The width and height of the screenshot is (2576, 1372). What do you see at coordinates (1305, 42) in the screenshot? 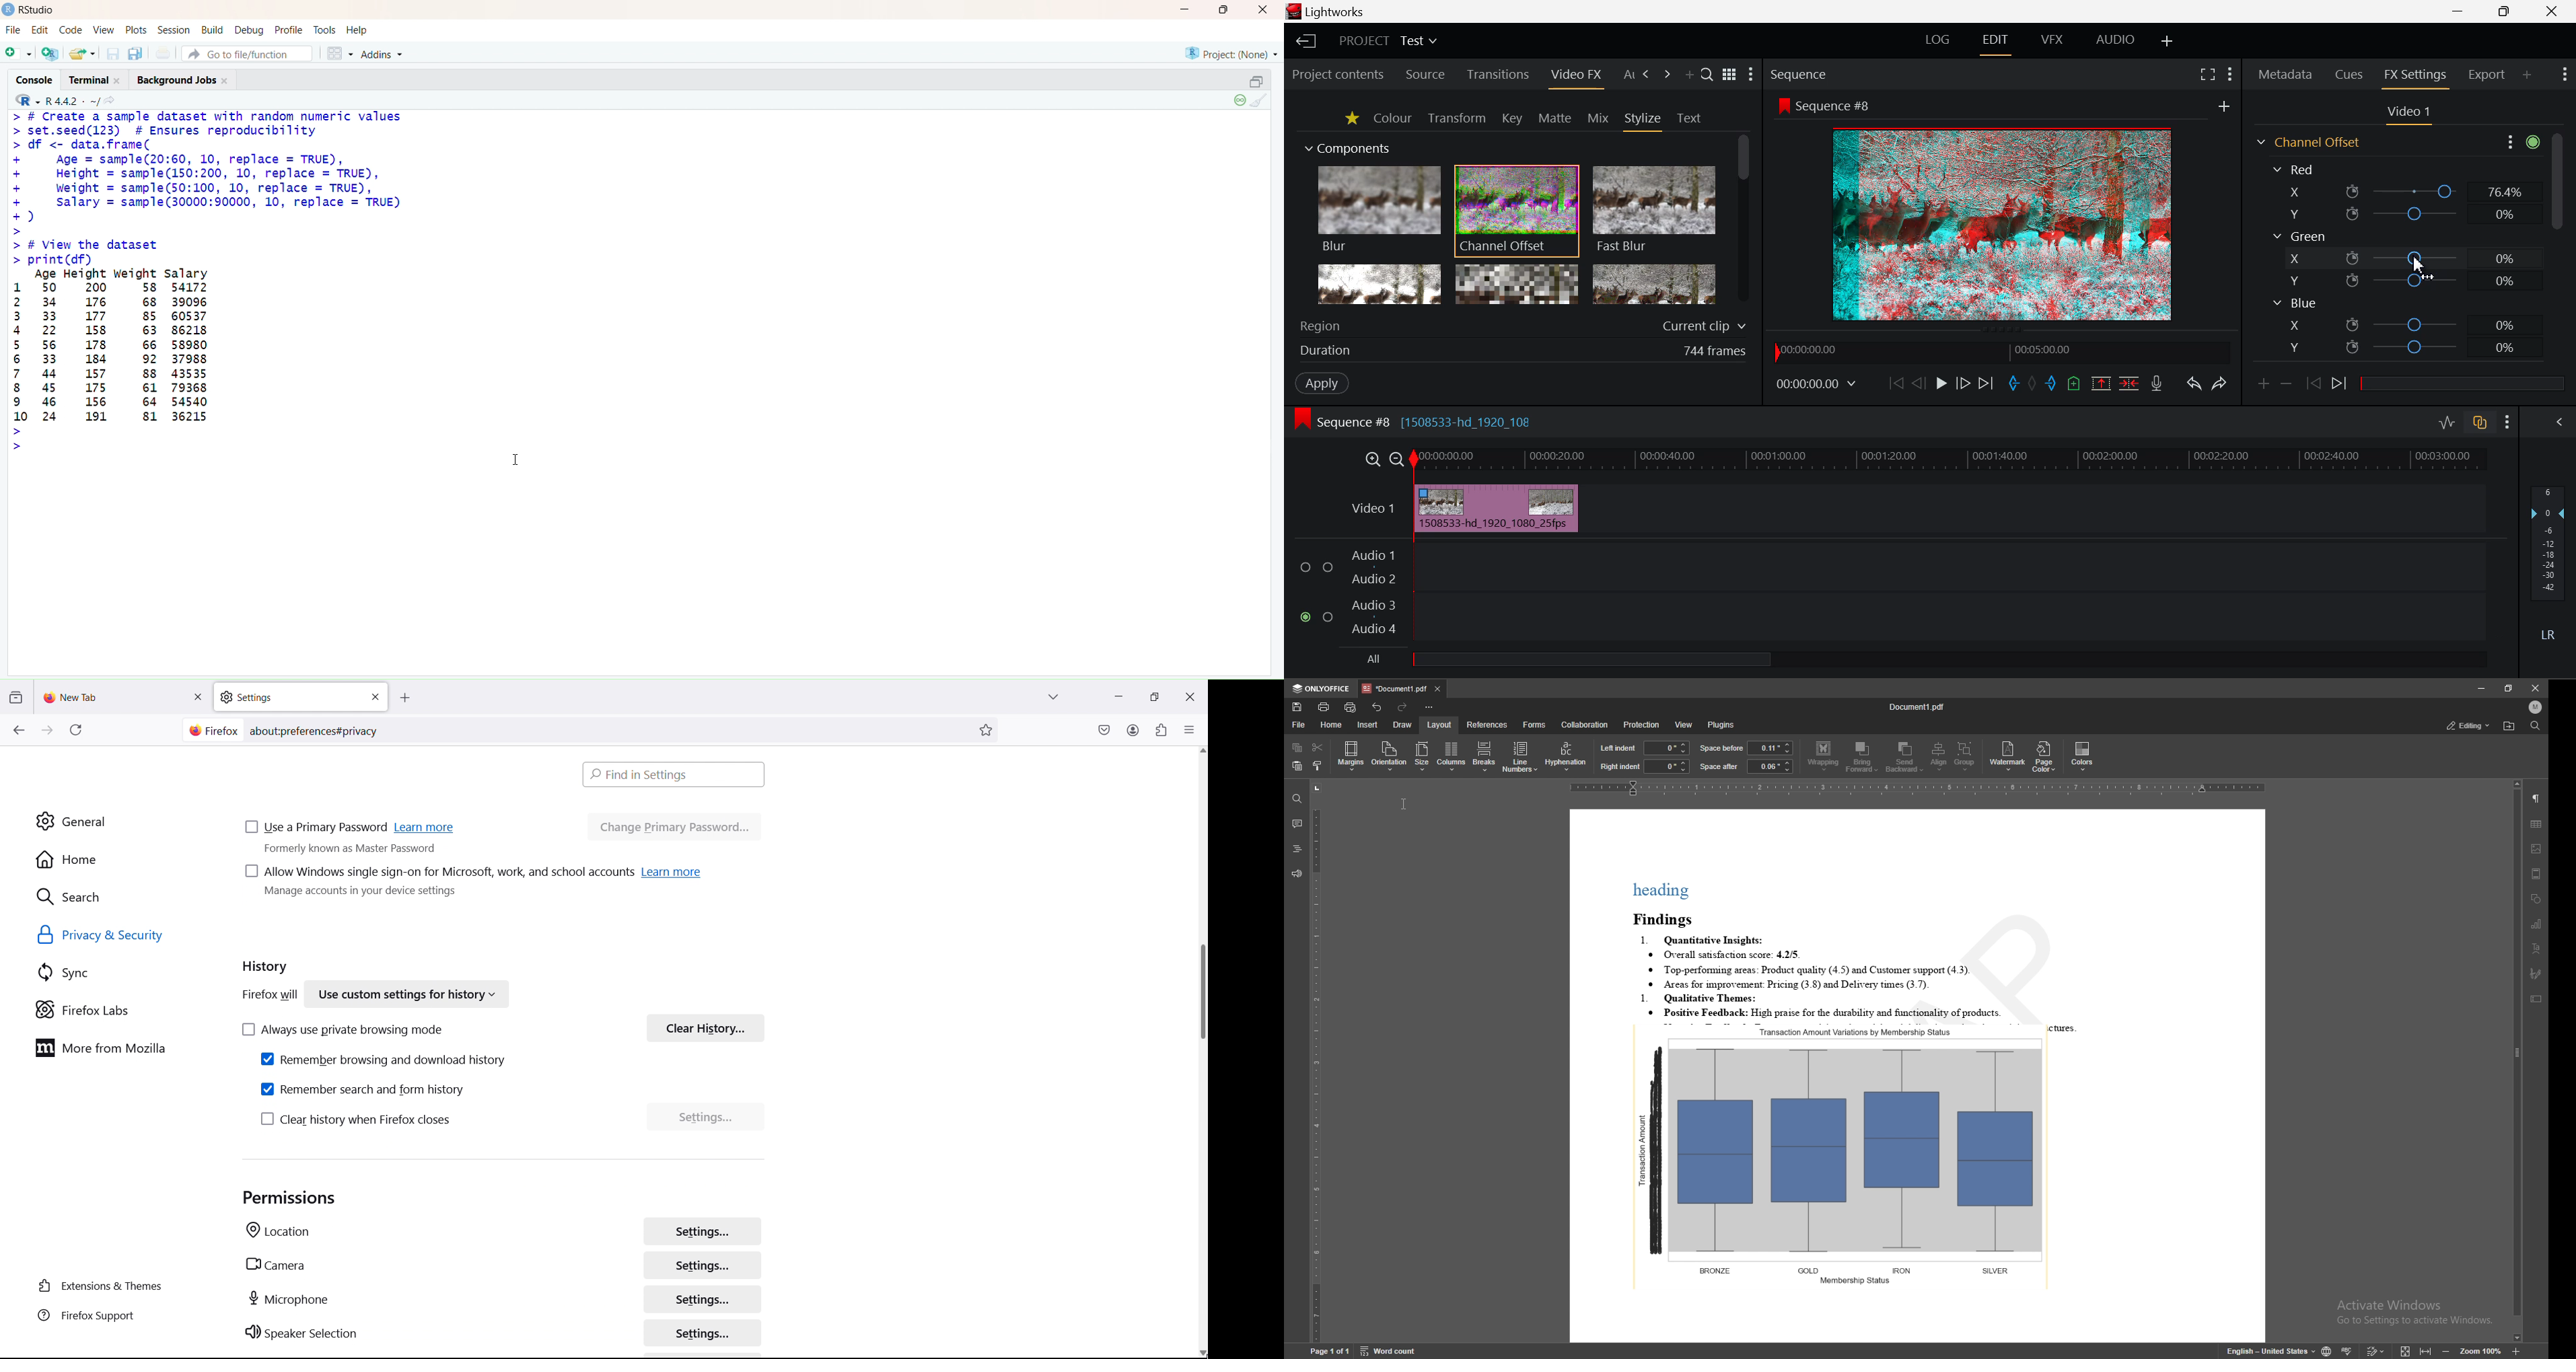
I see `Back to Homepage` at bounding box center [1305, 42].